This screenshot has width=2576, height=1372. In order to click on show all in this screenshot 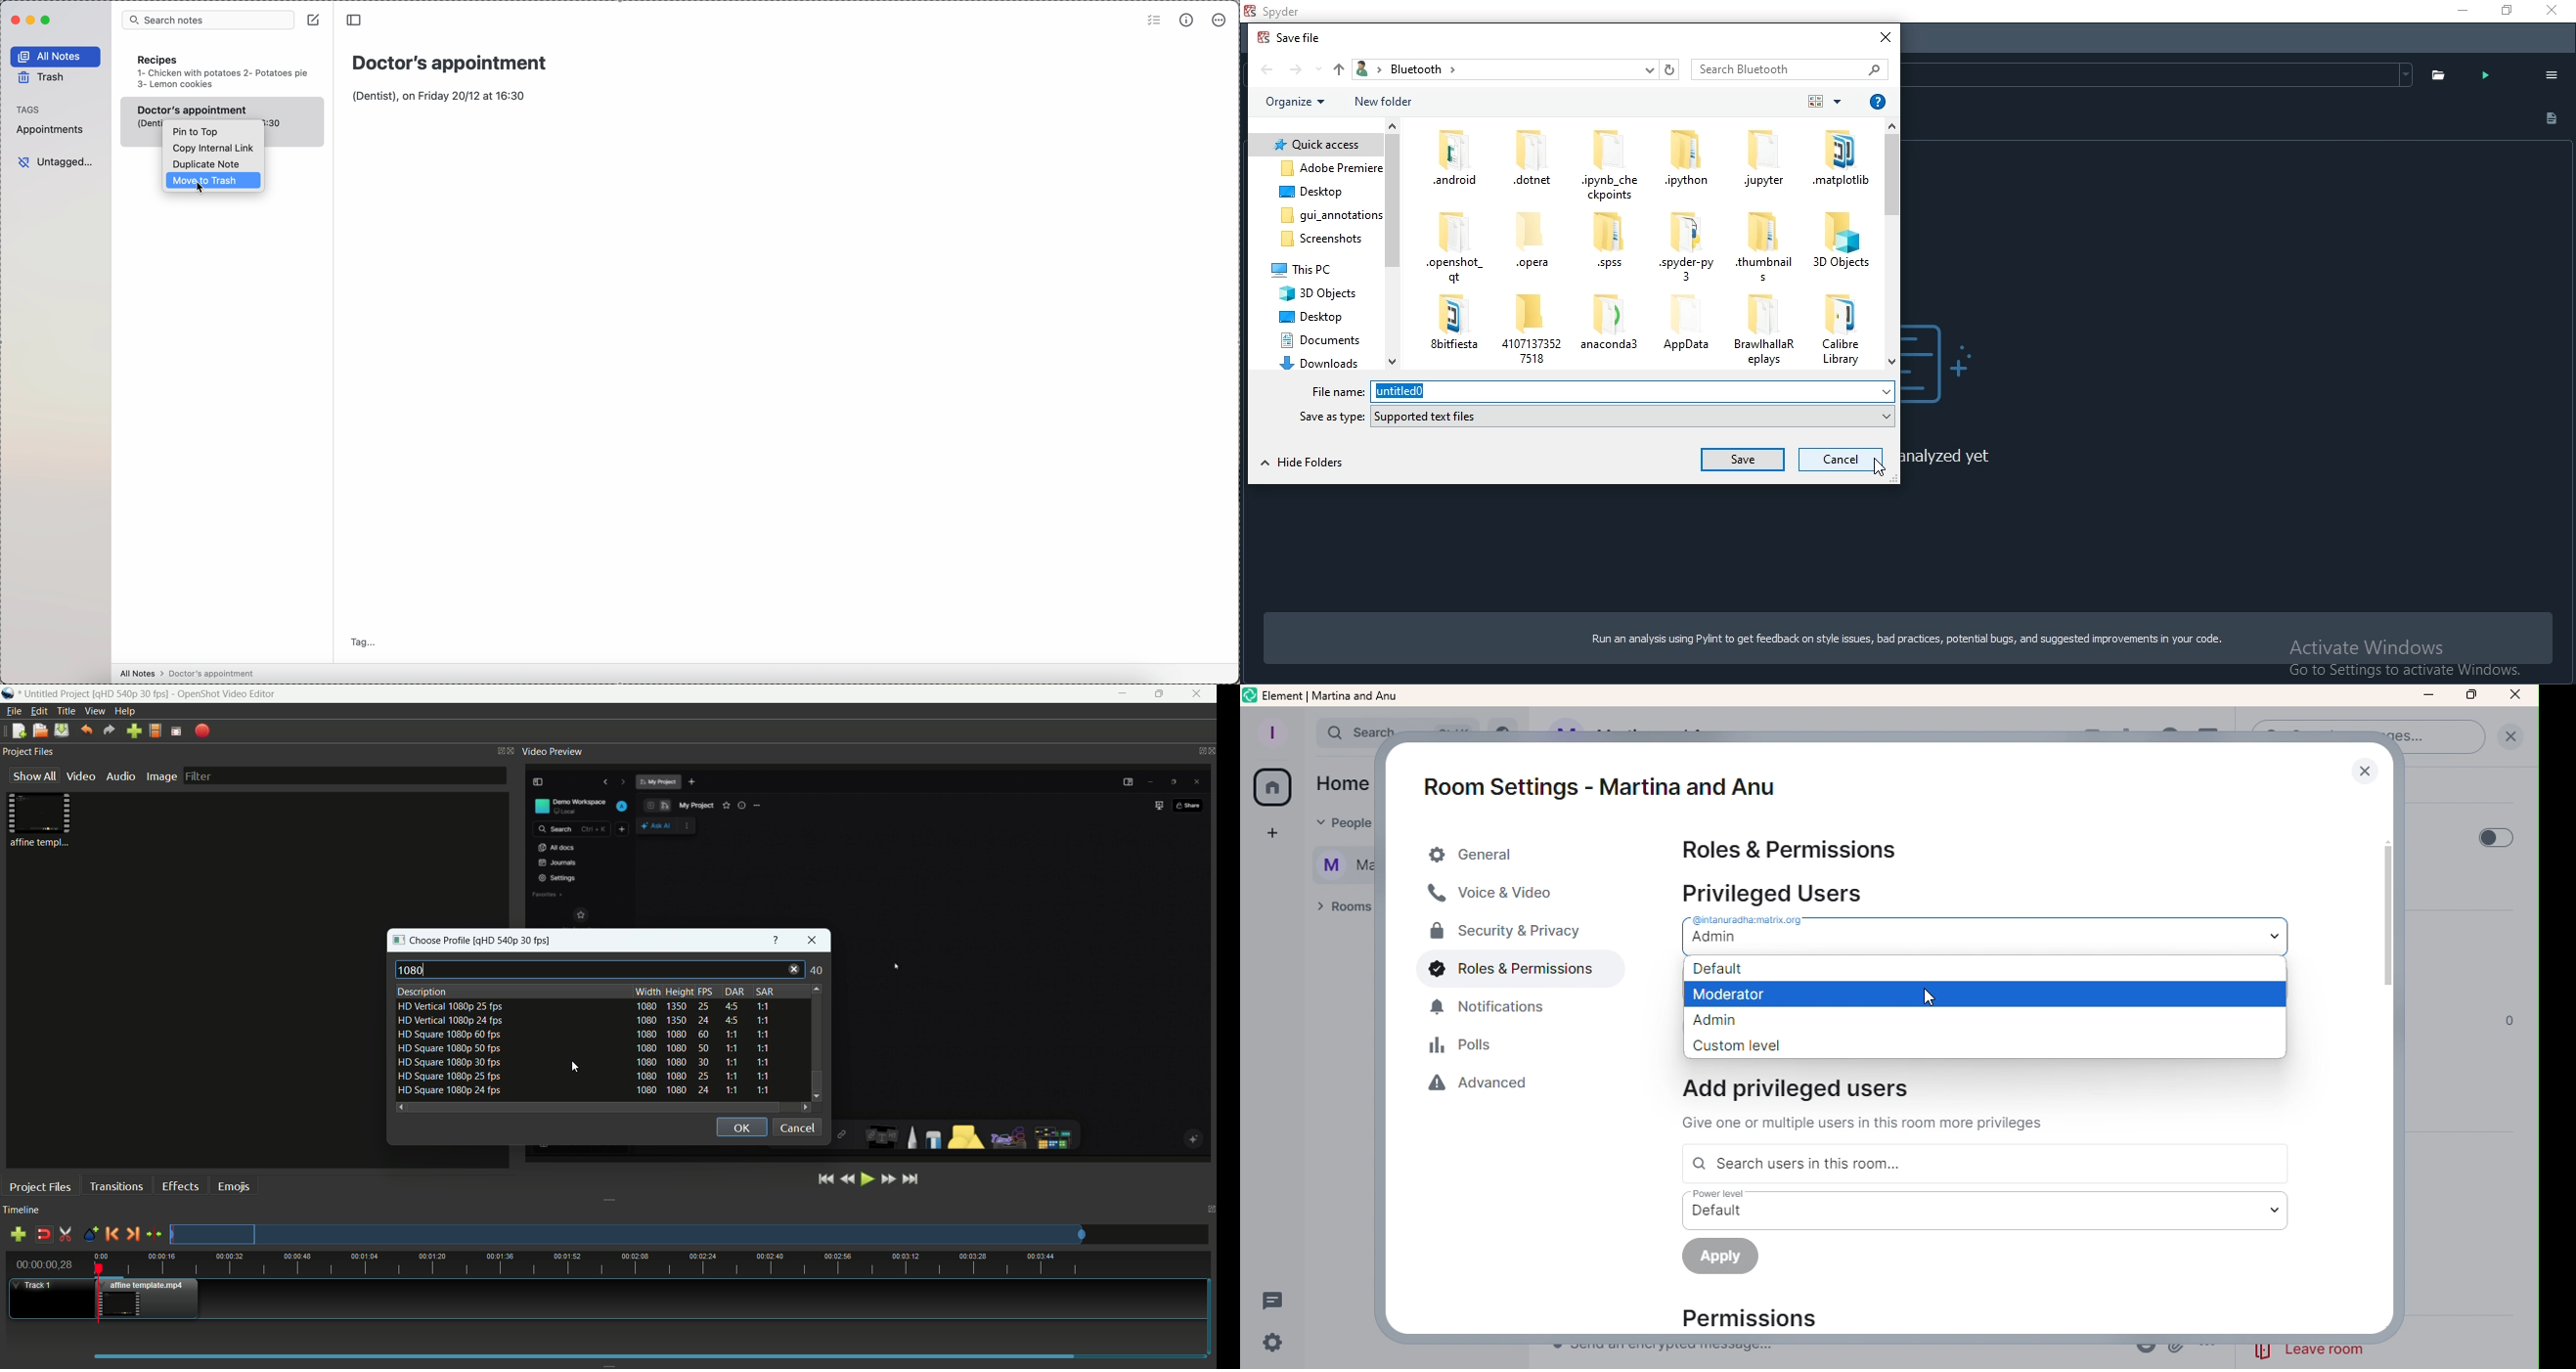, I will do `click(34, 775)`.